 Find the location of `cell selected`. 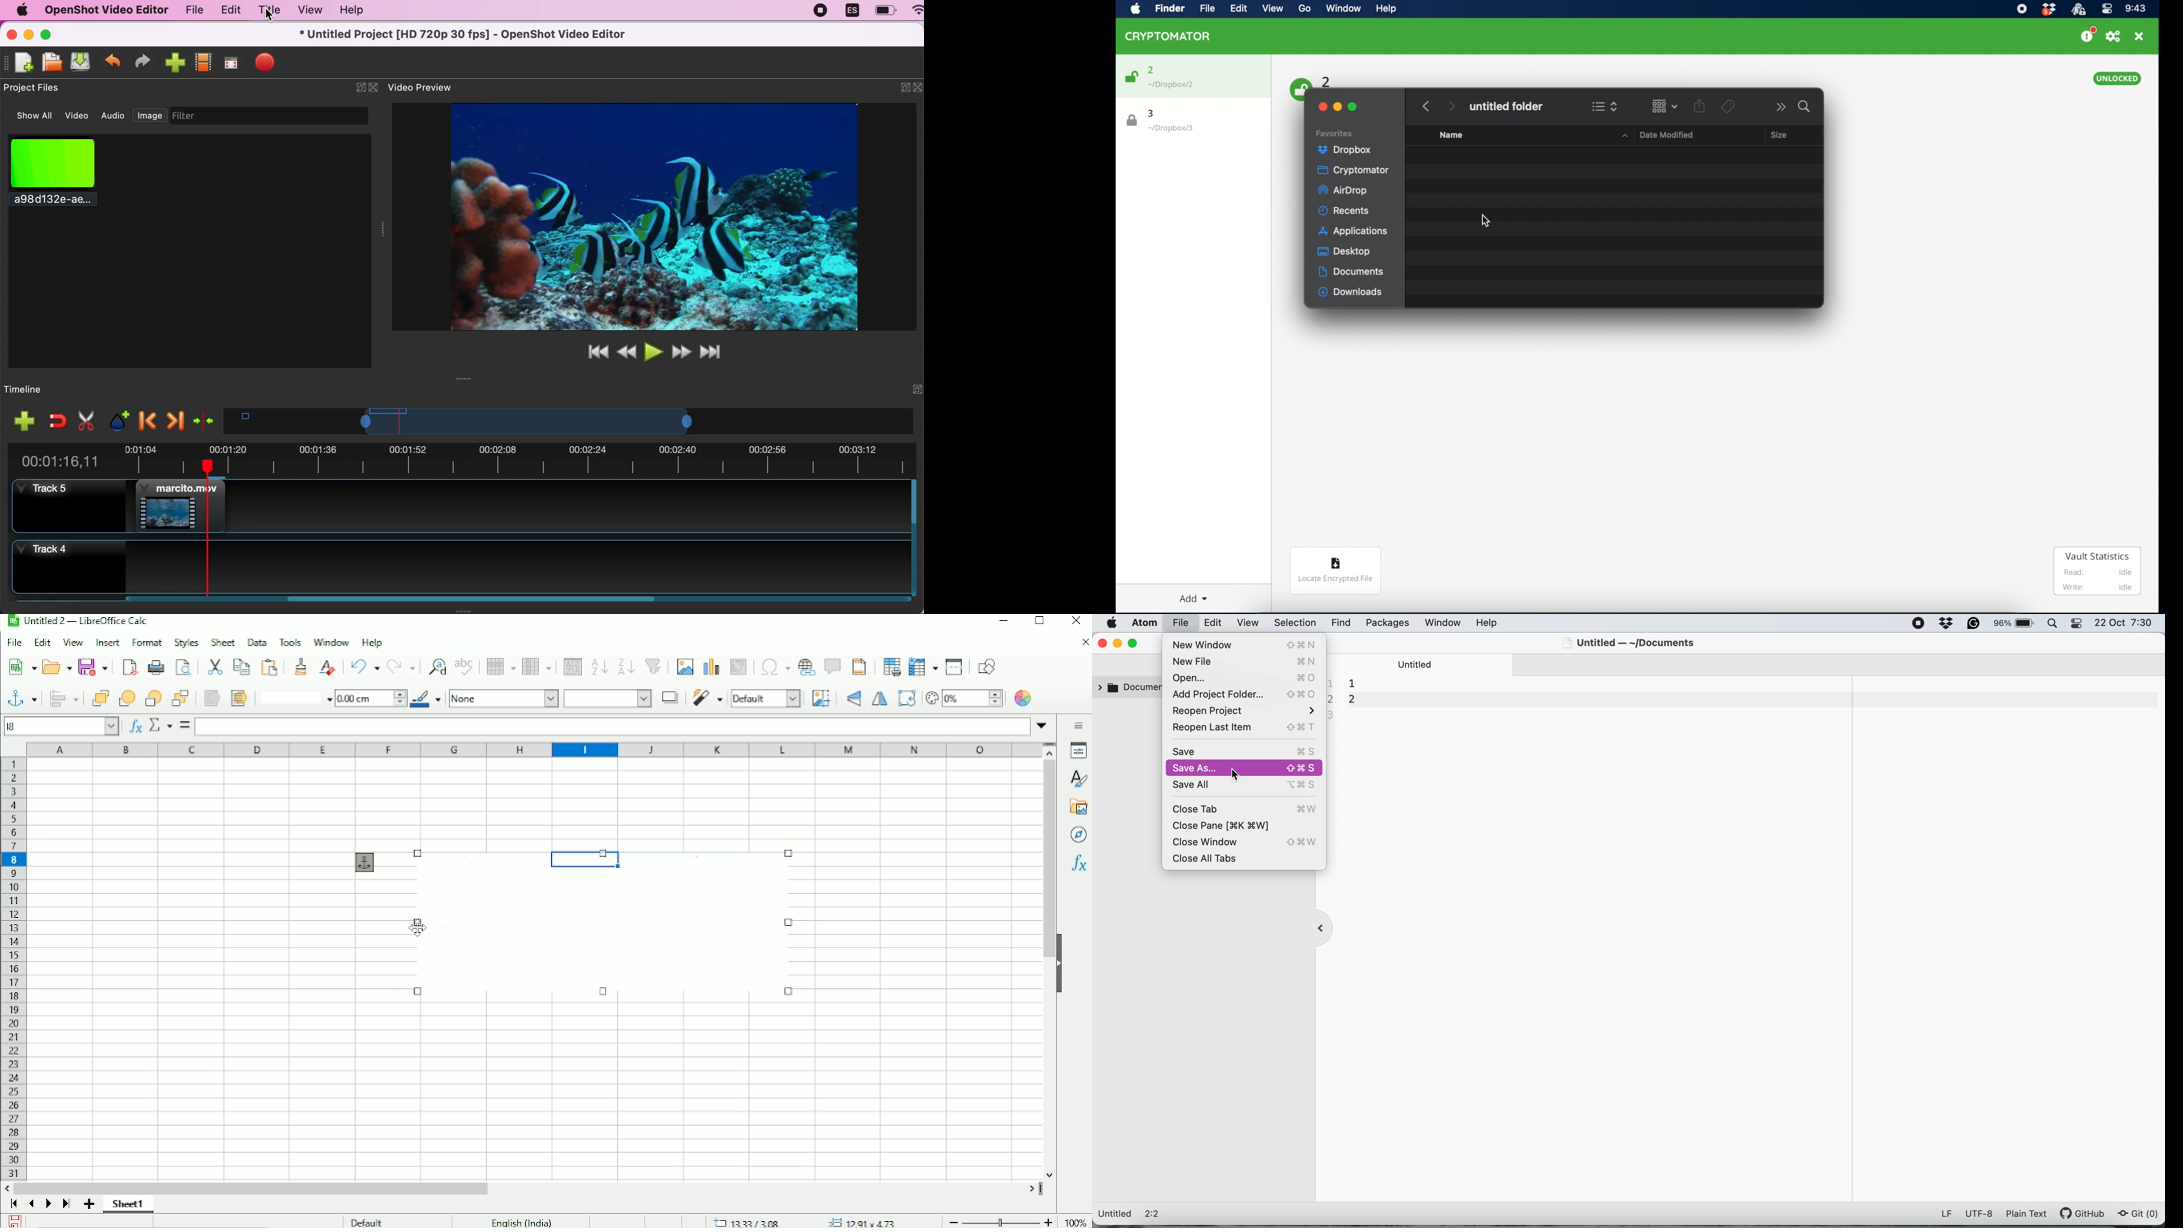

cell selected is located at coordinates (581, 858).